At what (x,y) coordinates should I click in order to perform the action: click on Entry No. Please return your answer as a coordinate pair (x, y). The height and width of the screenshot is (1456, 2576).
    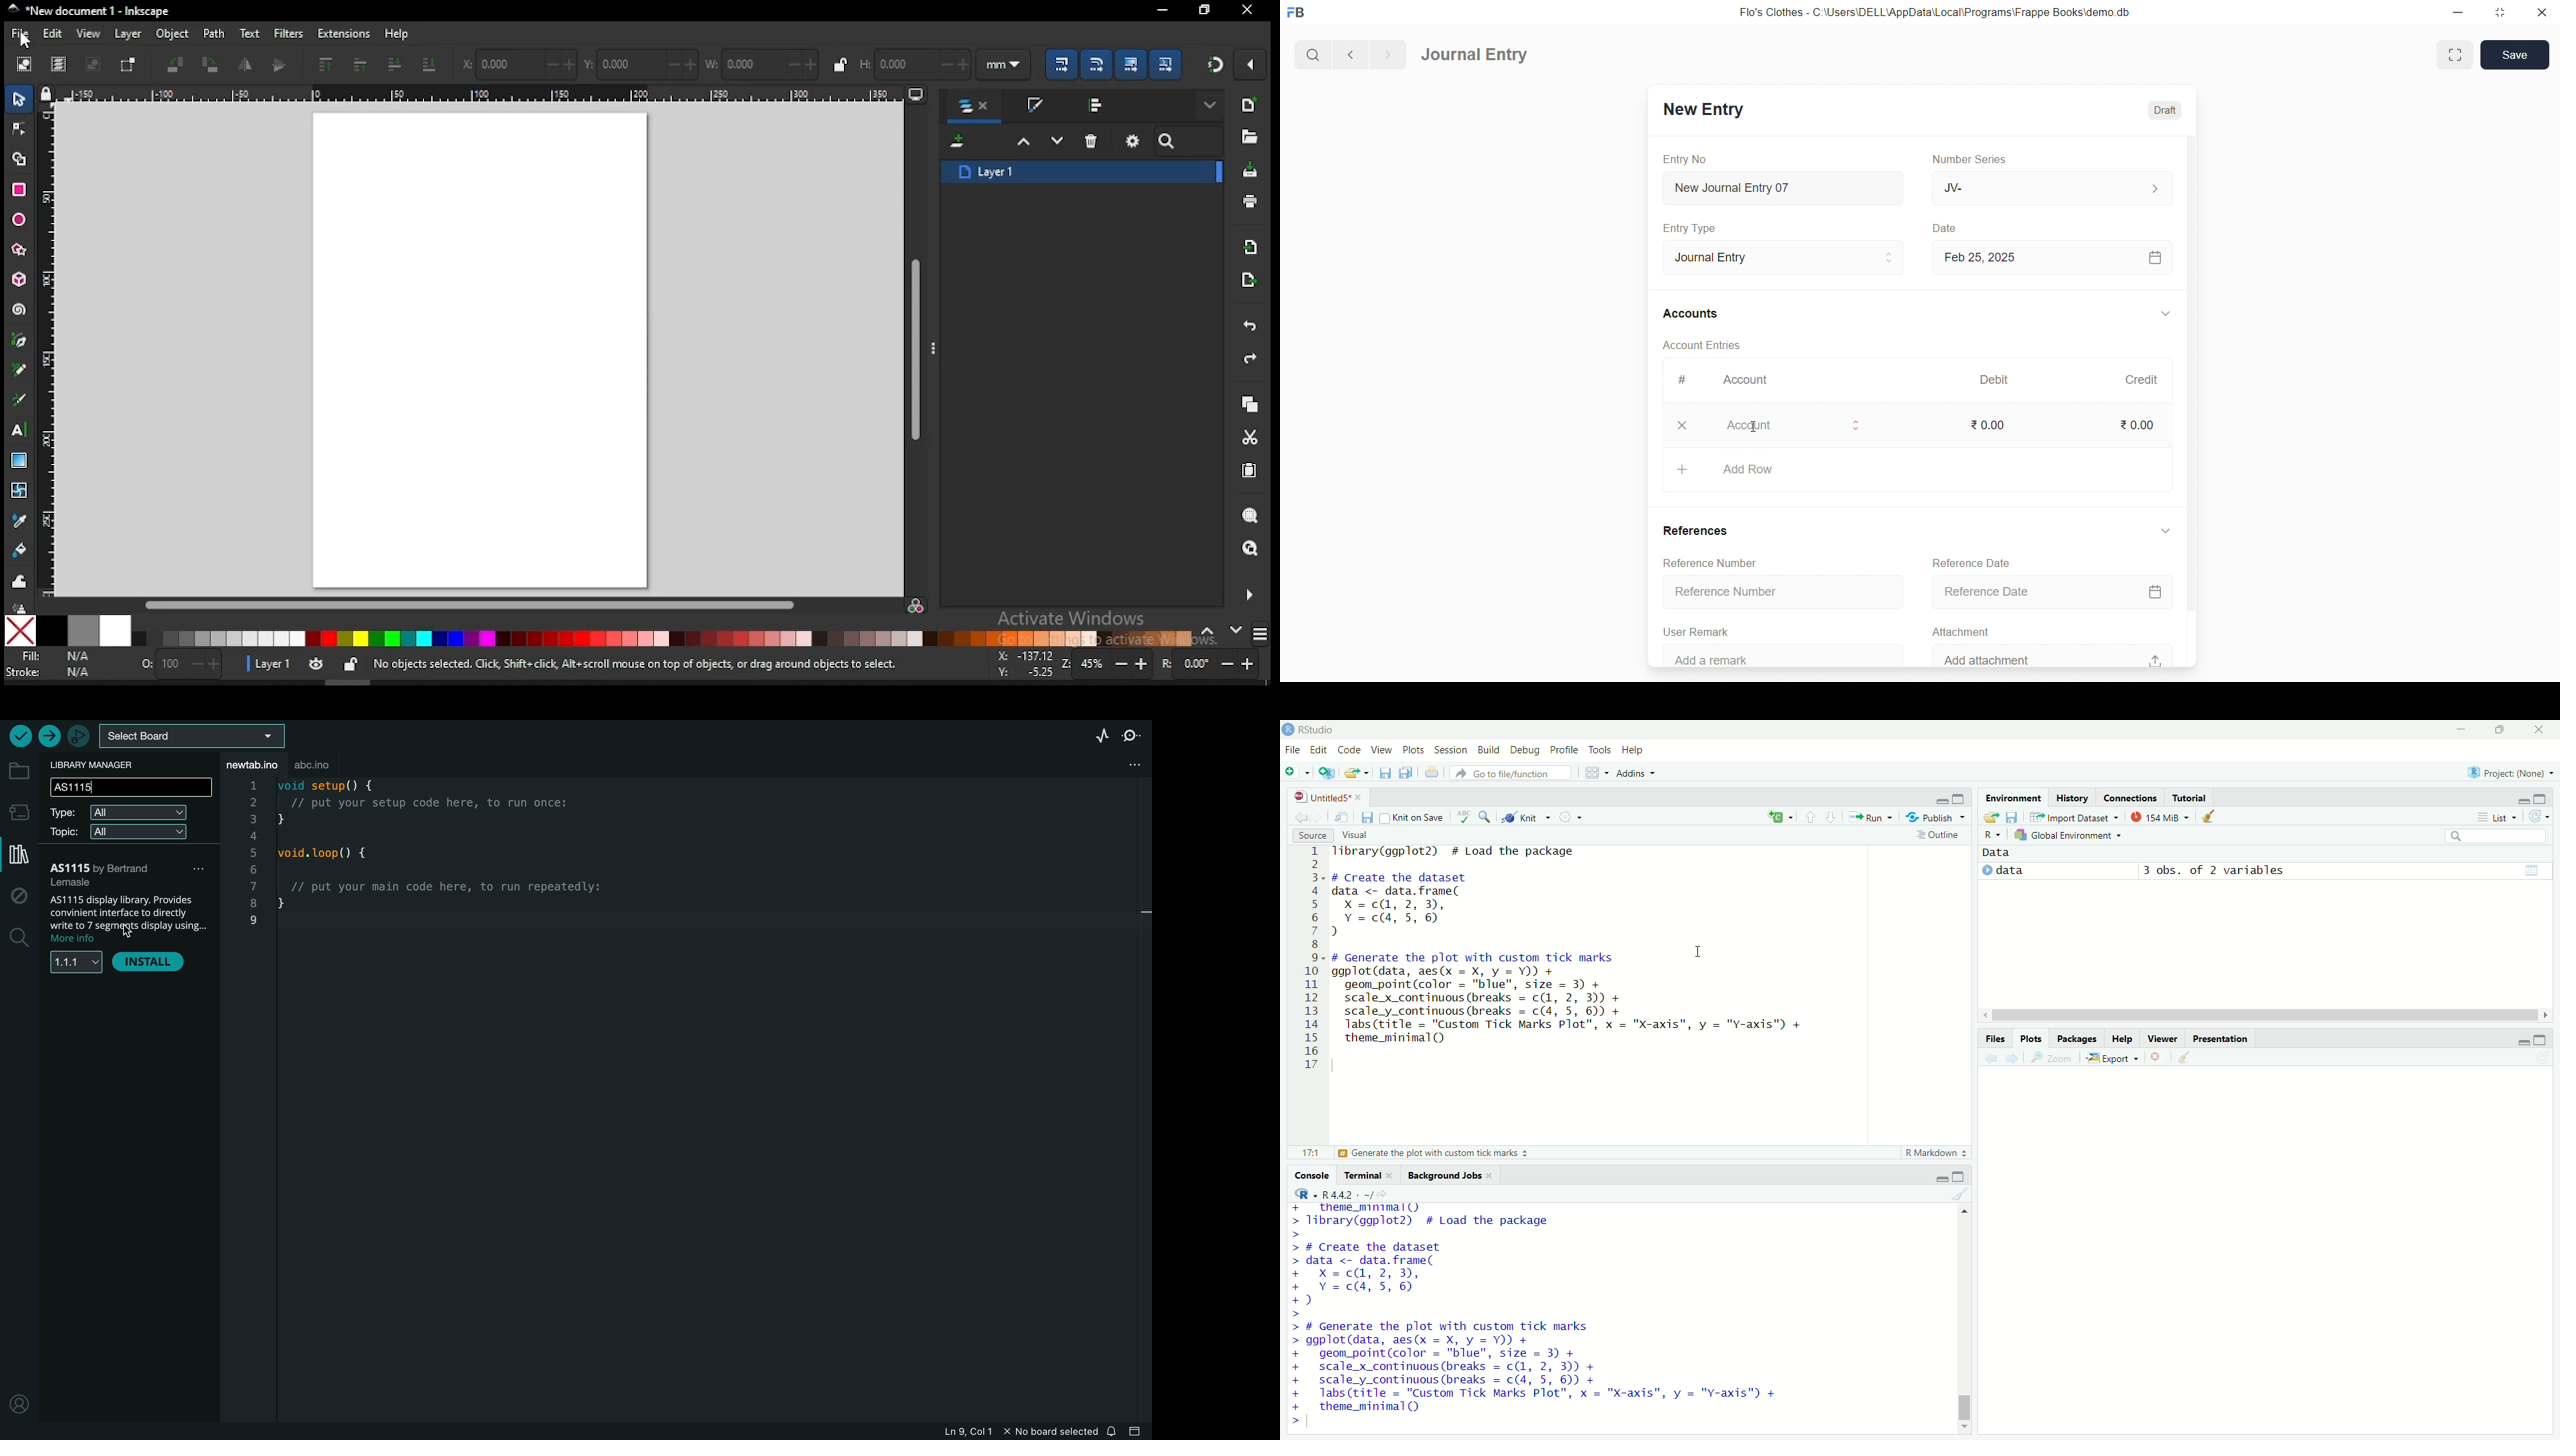
    Looking at the image, I should click on (1685, 158).